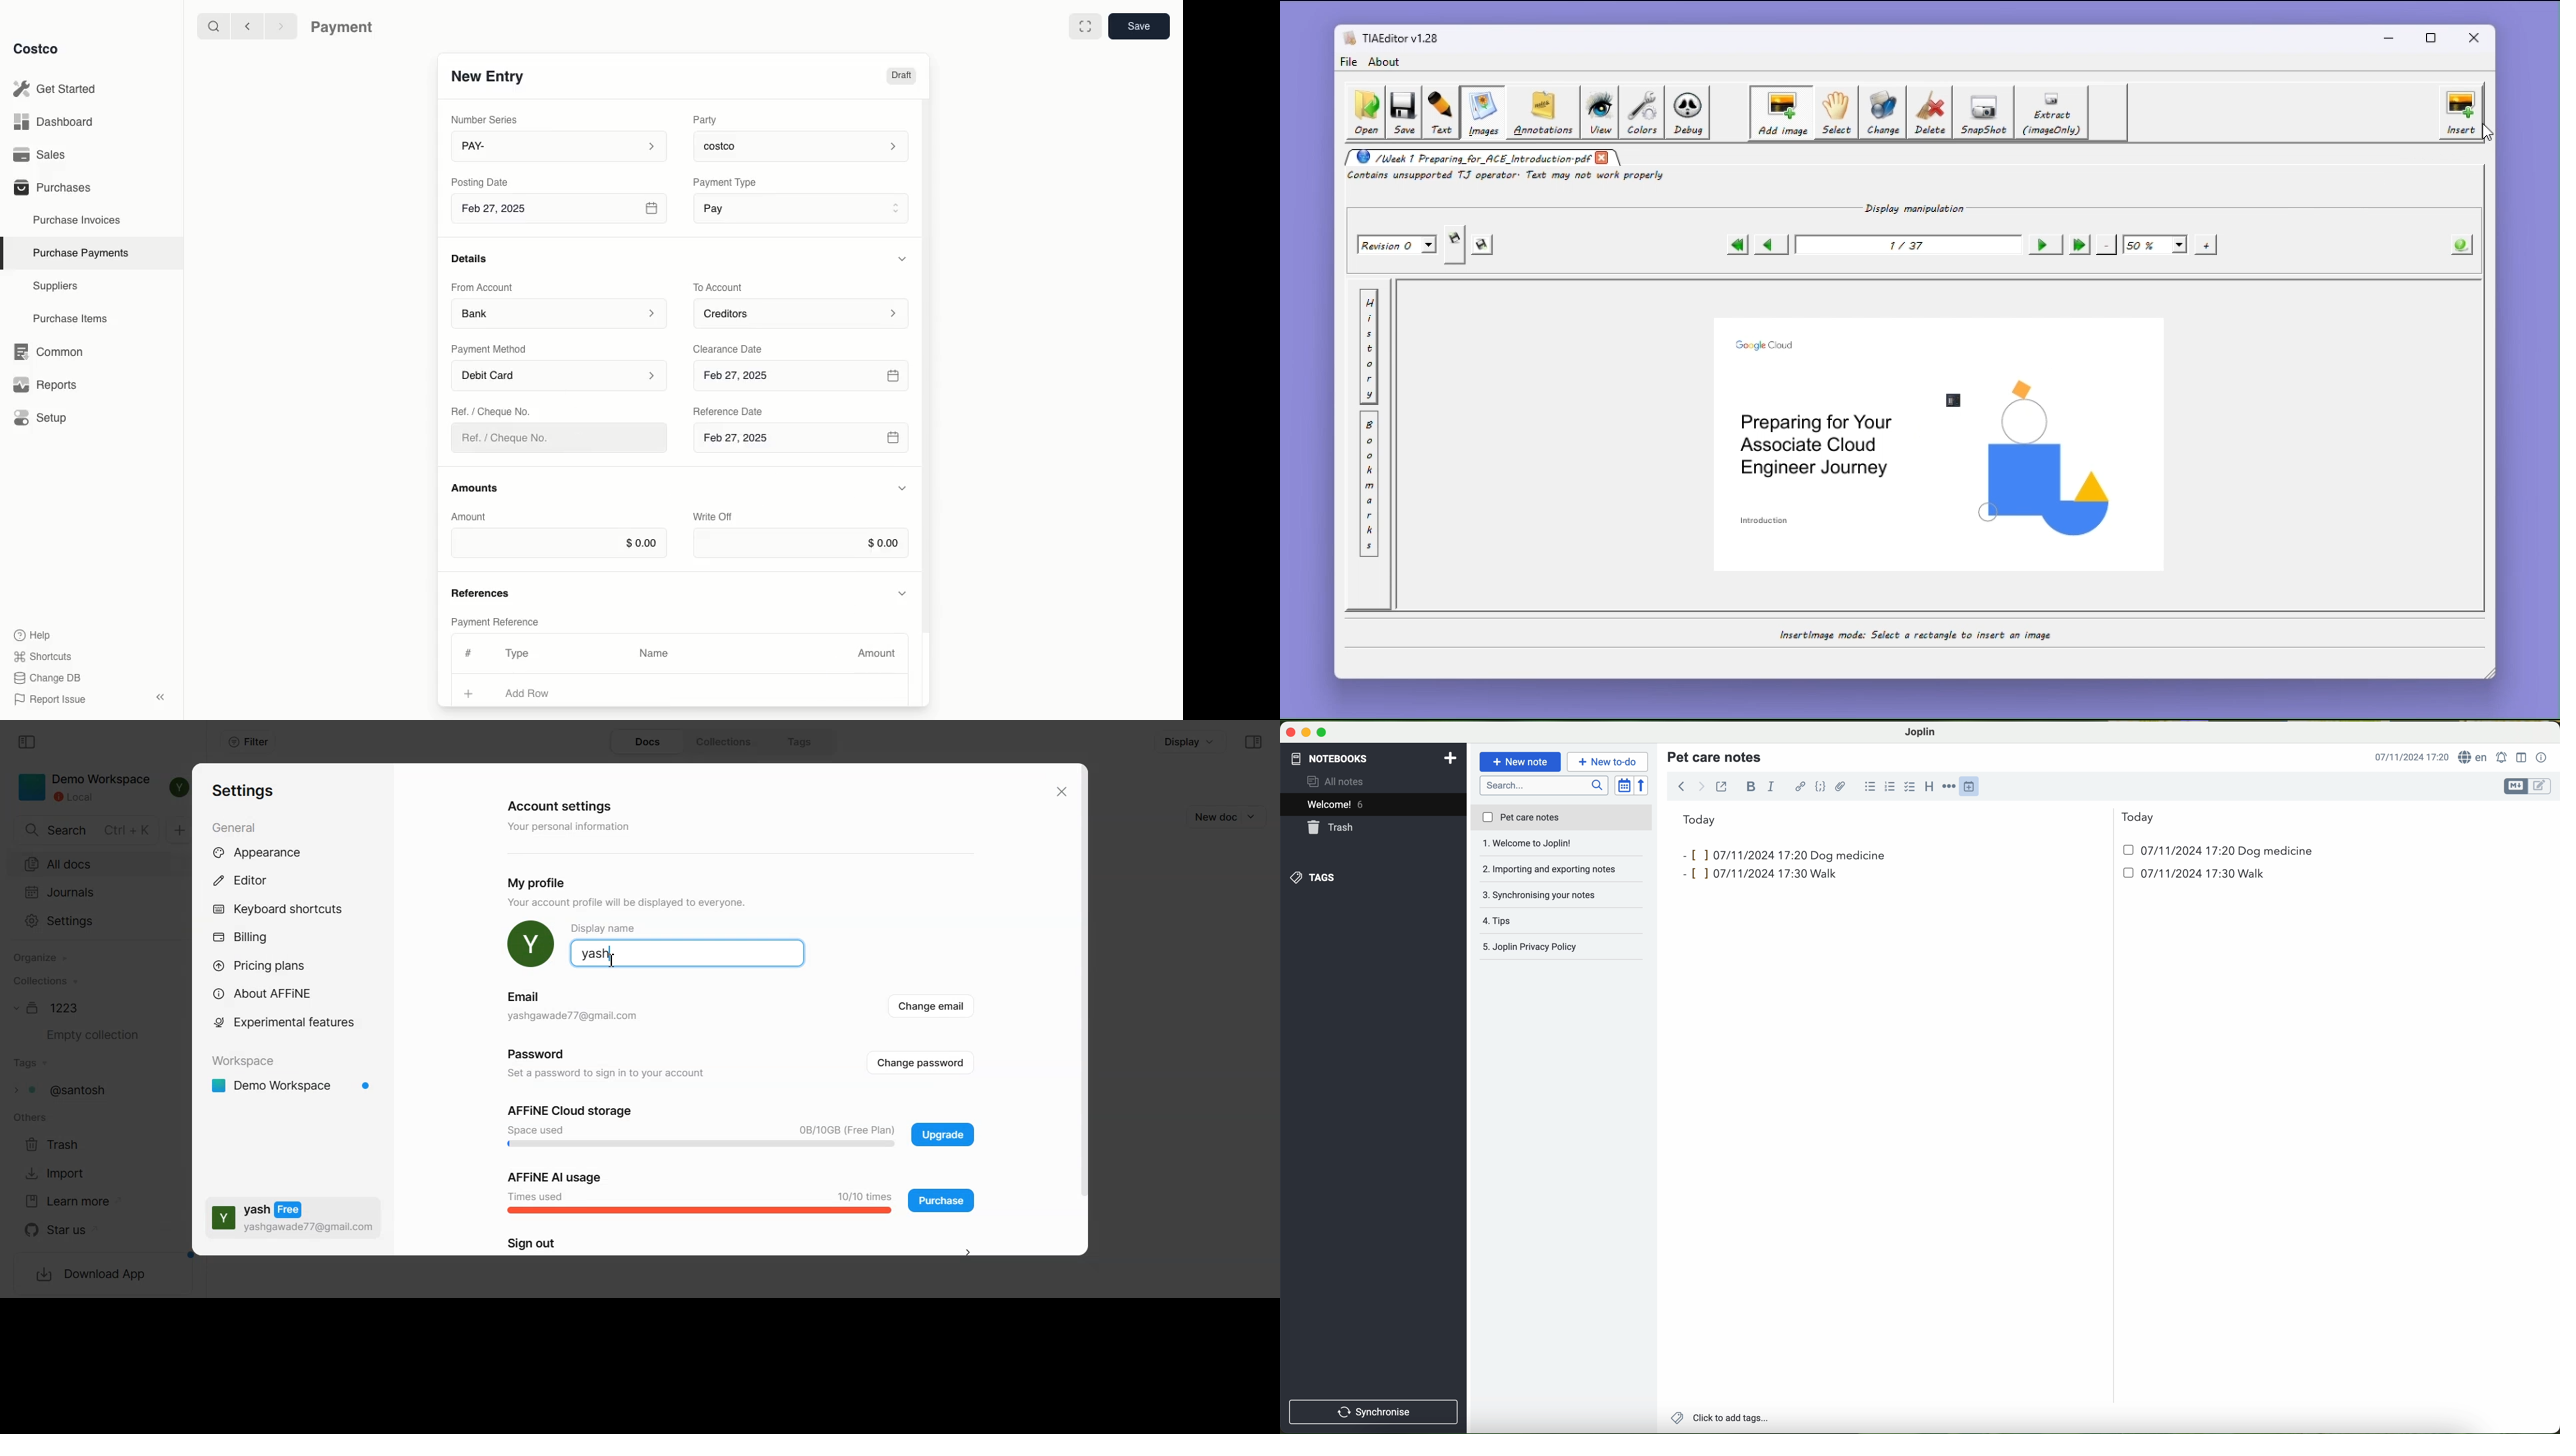 The width and height of the screenshot is (2576, 1456). I want to click on date and hour, so click(1996, 878).